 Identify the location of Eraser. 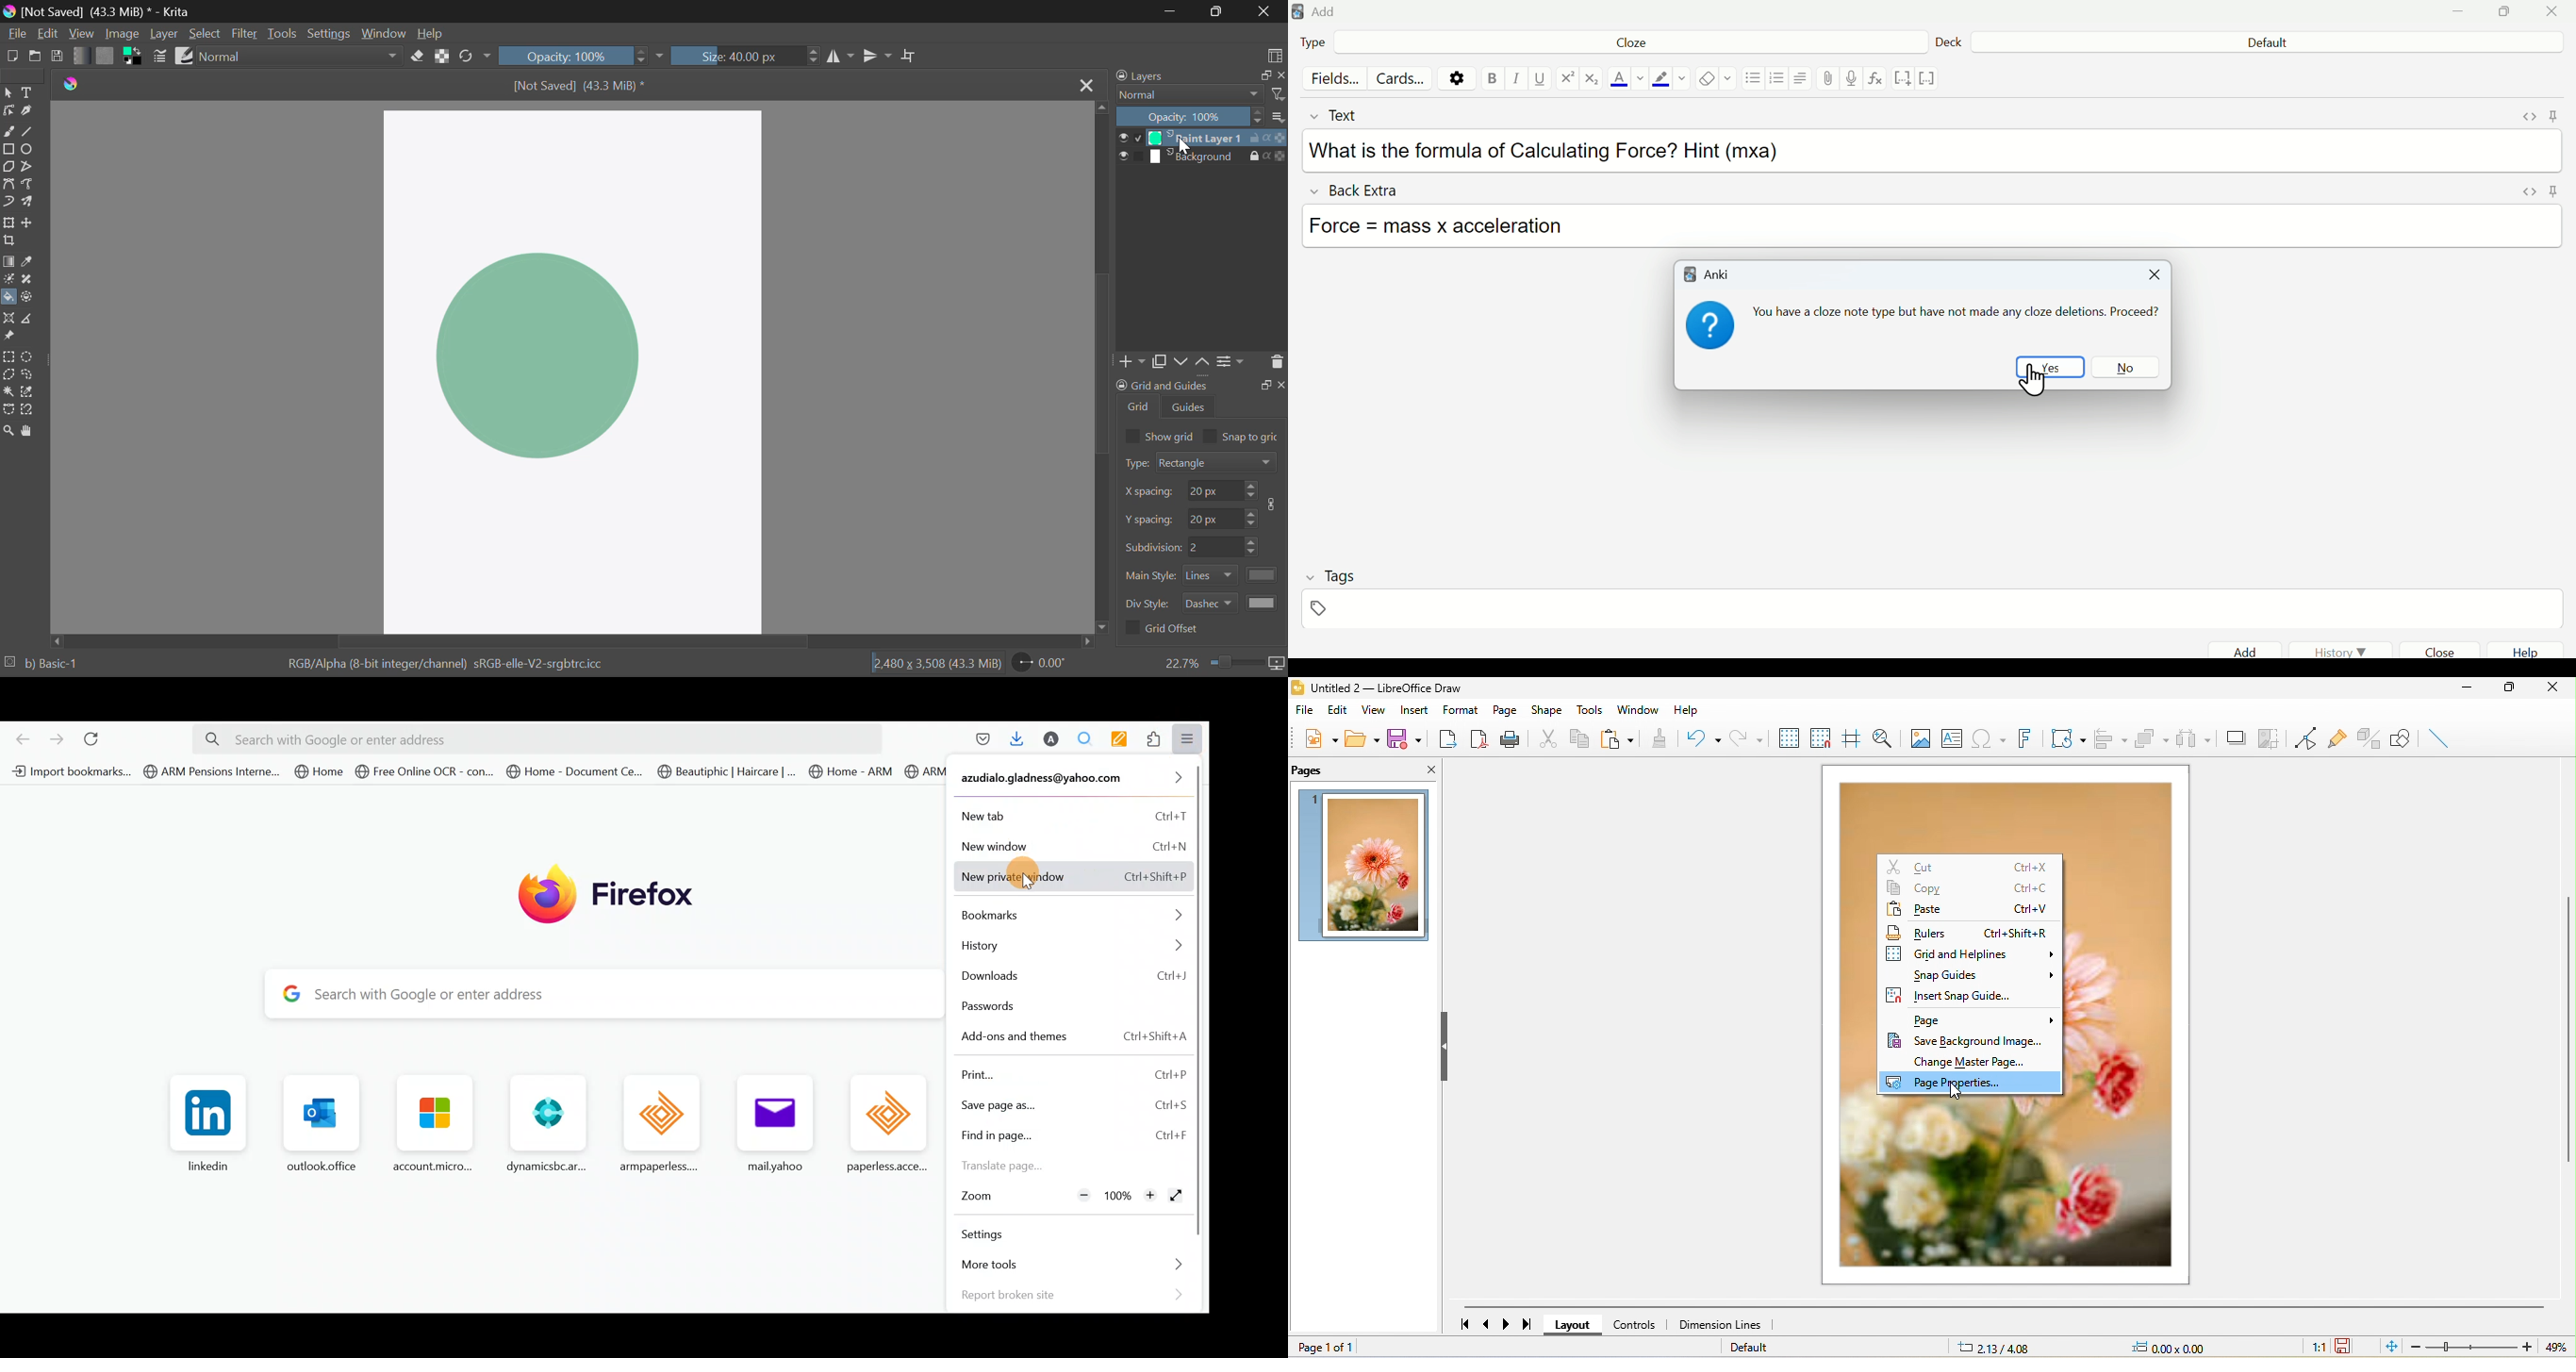
(1716, 79).